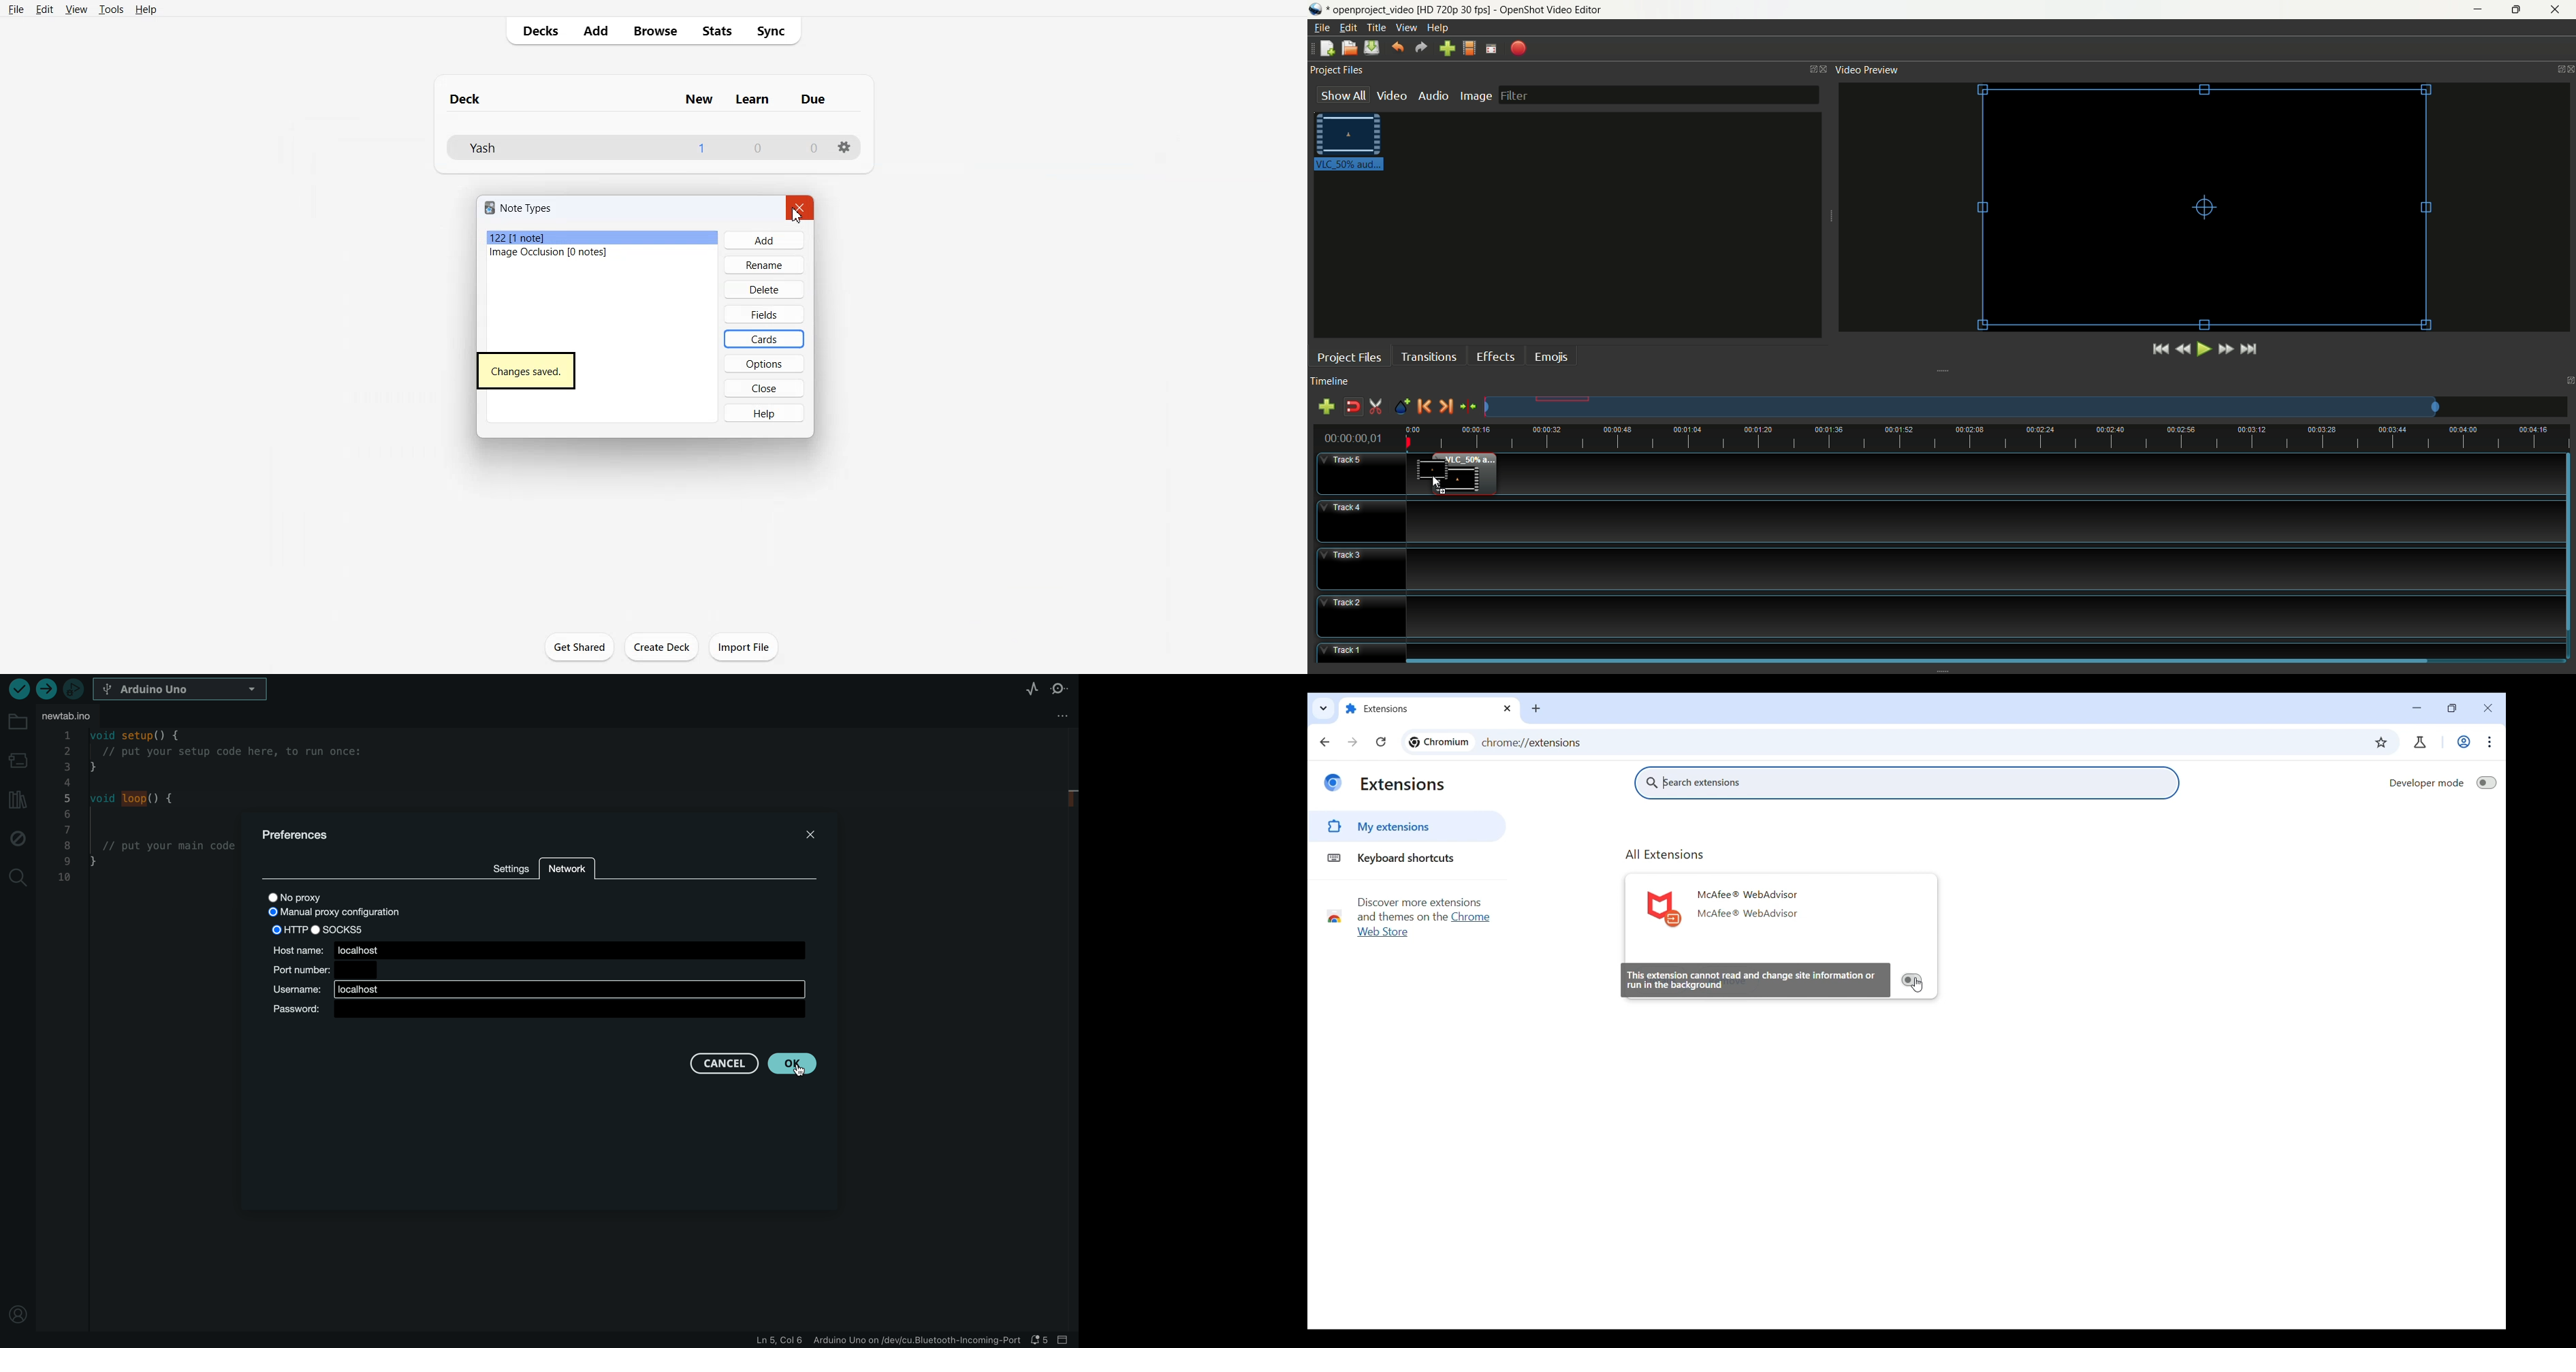  I want to click on Close, so click(803, 208).